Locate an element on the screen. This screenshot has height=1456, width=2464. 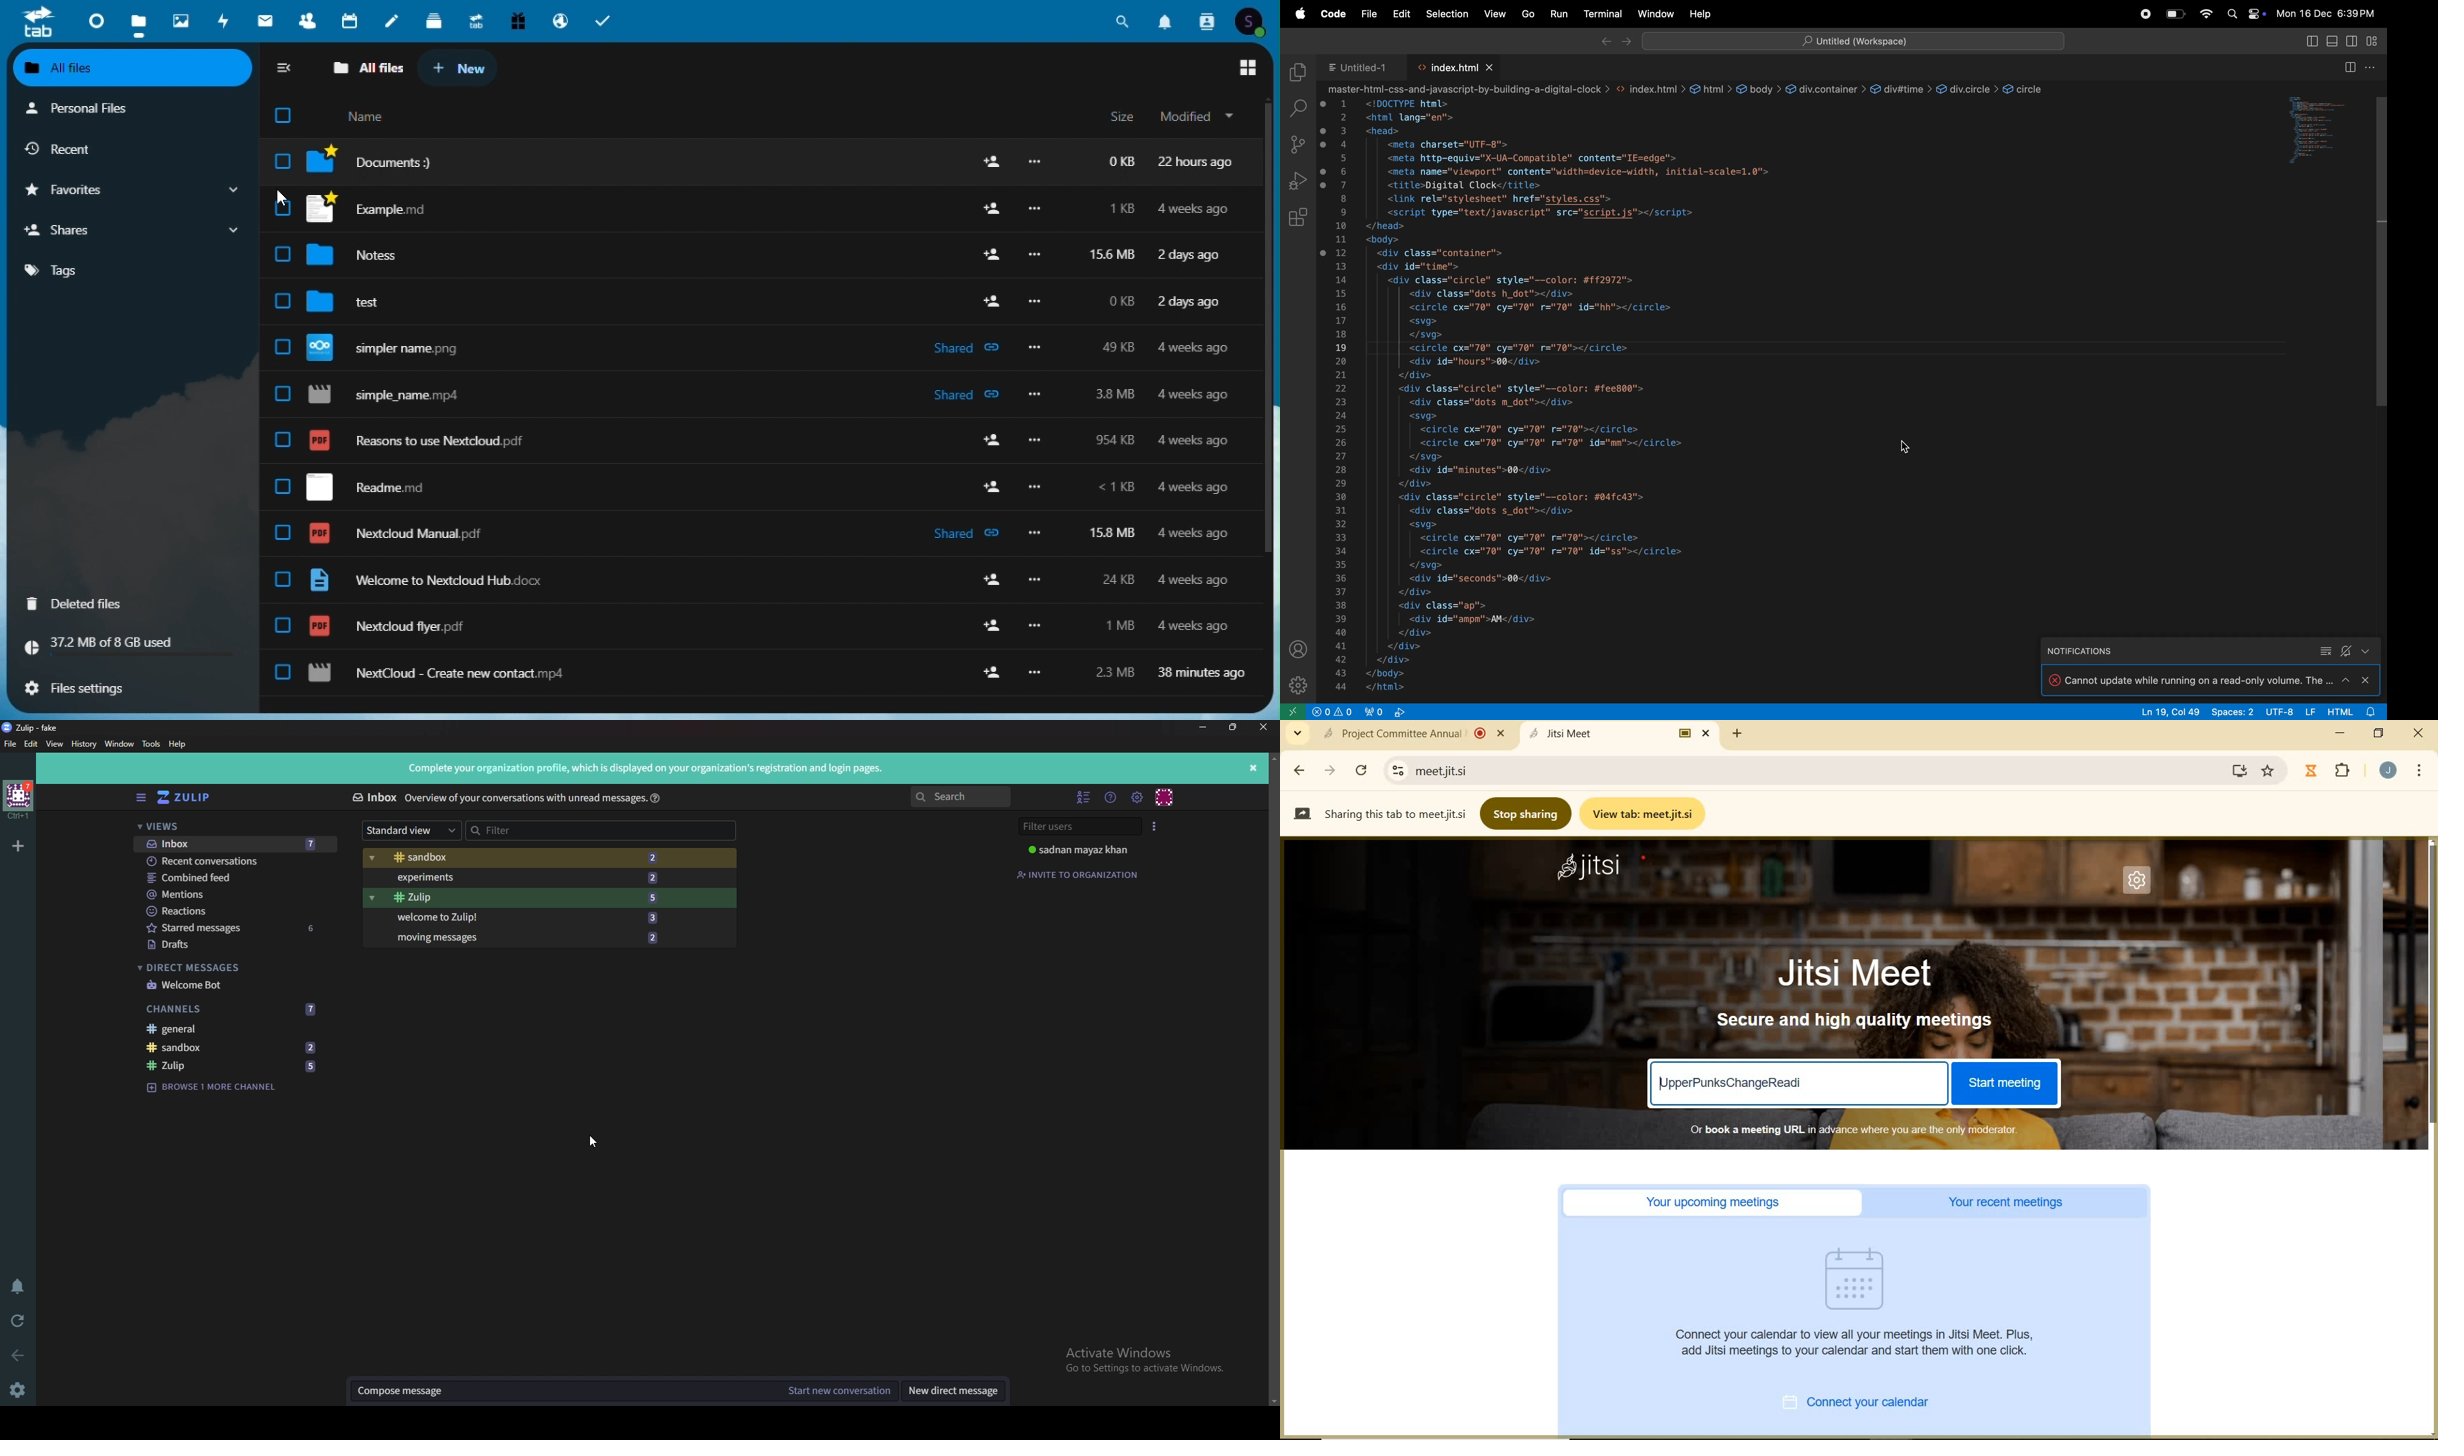
History is located at coordinates (82, 744).